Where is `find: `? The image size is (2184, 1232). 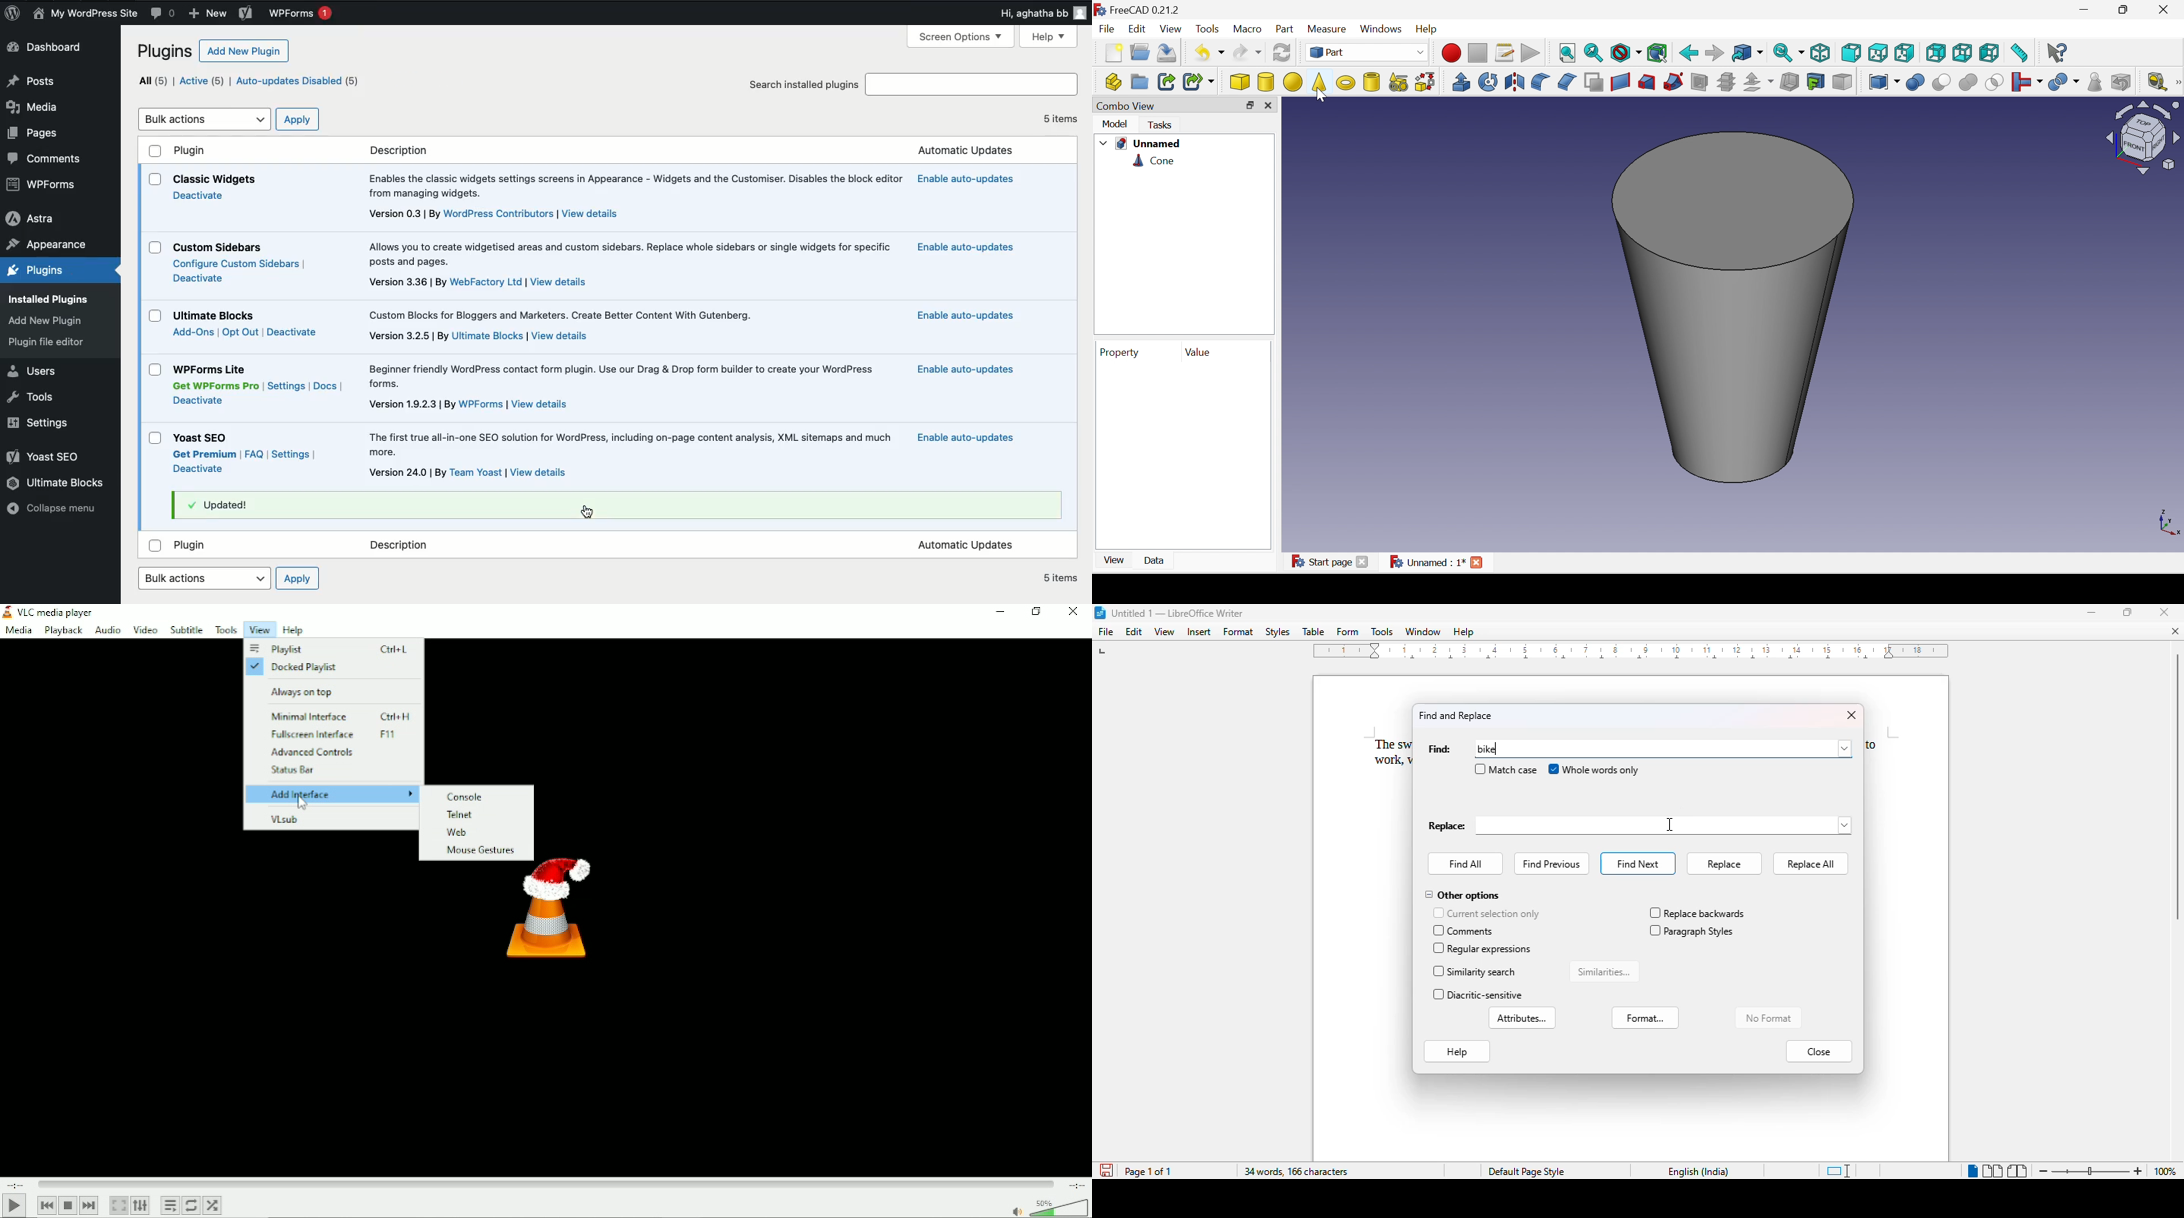 find:  is located at coordinates (1440, 749).